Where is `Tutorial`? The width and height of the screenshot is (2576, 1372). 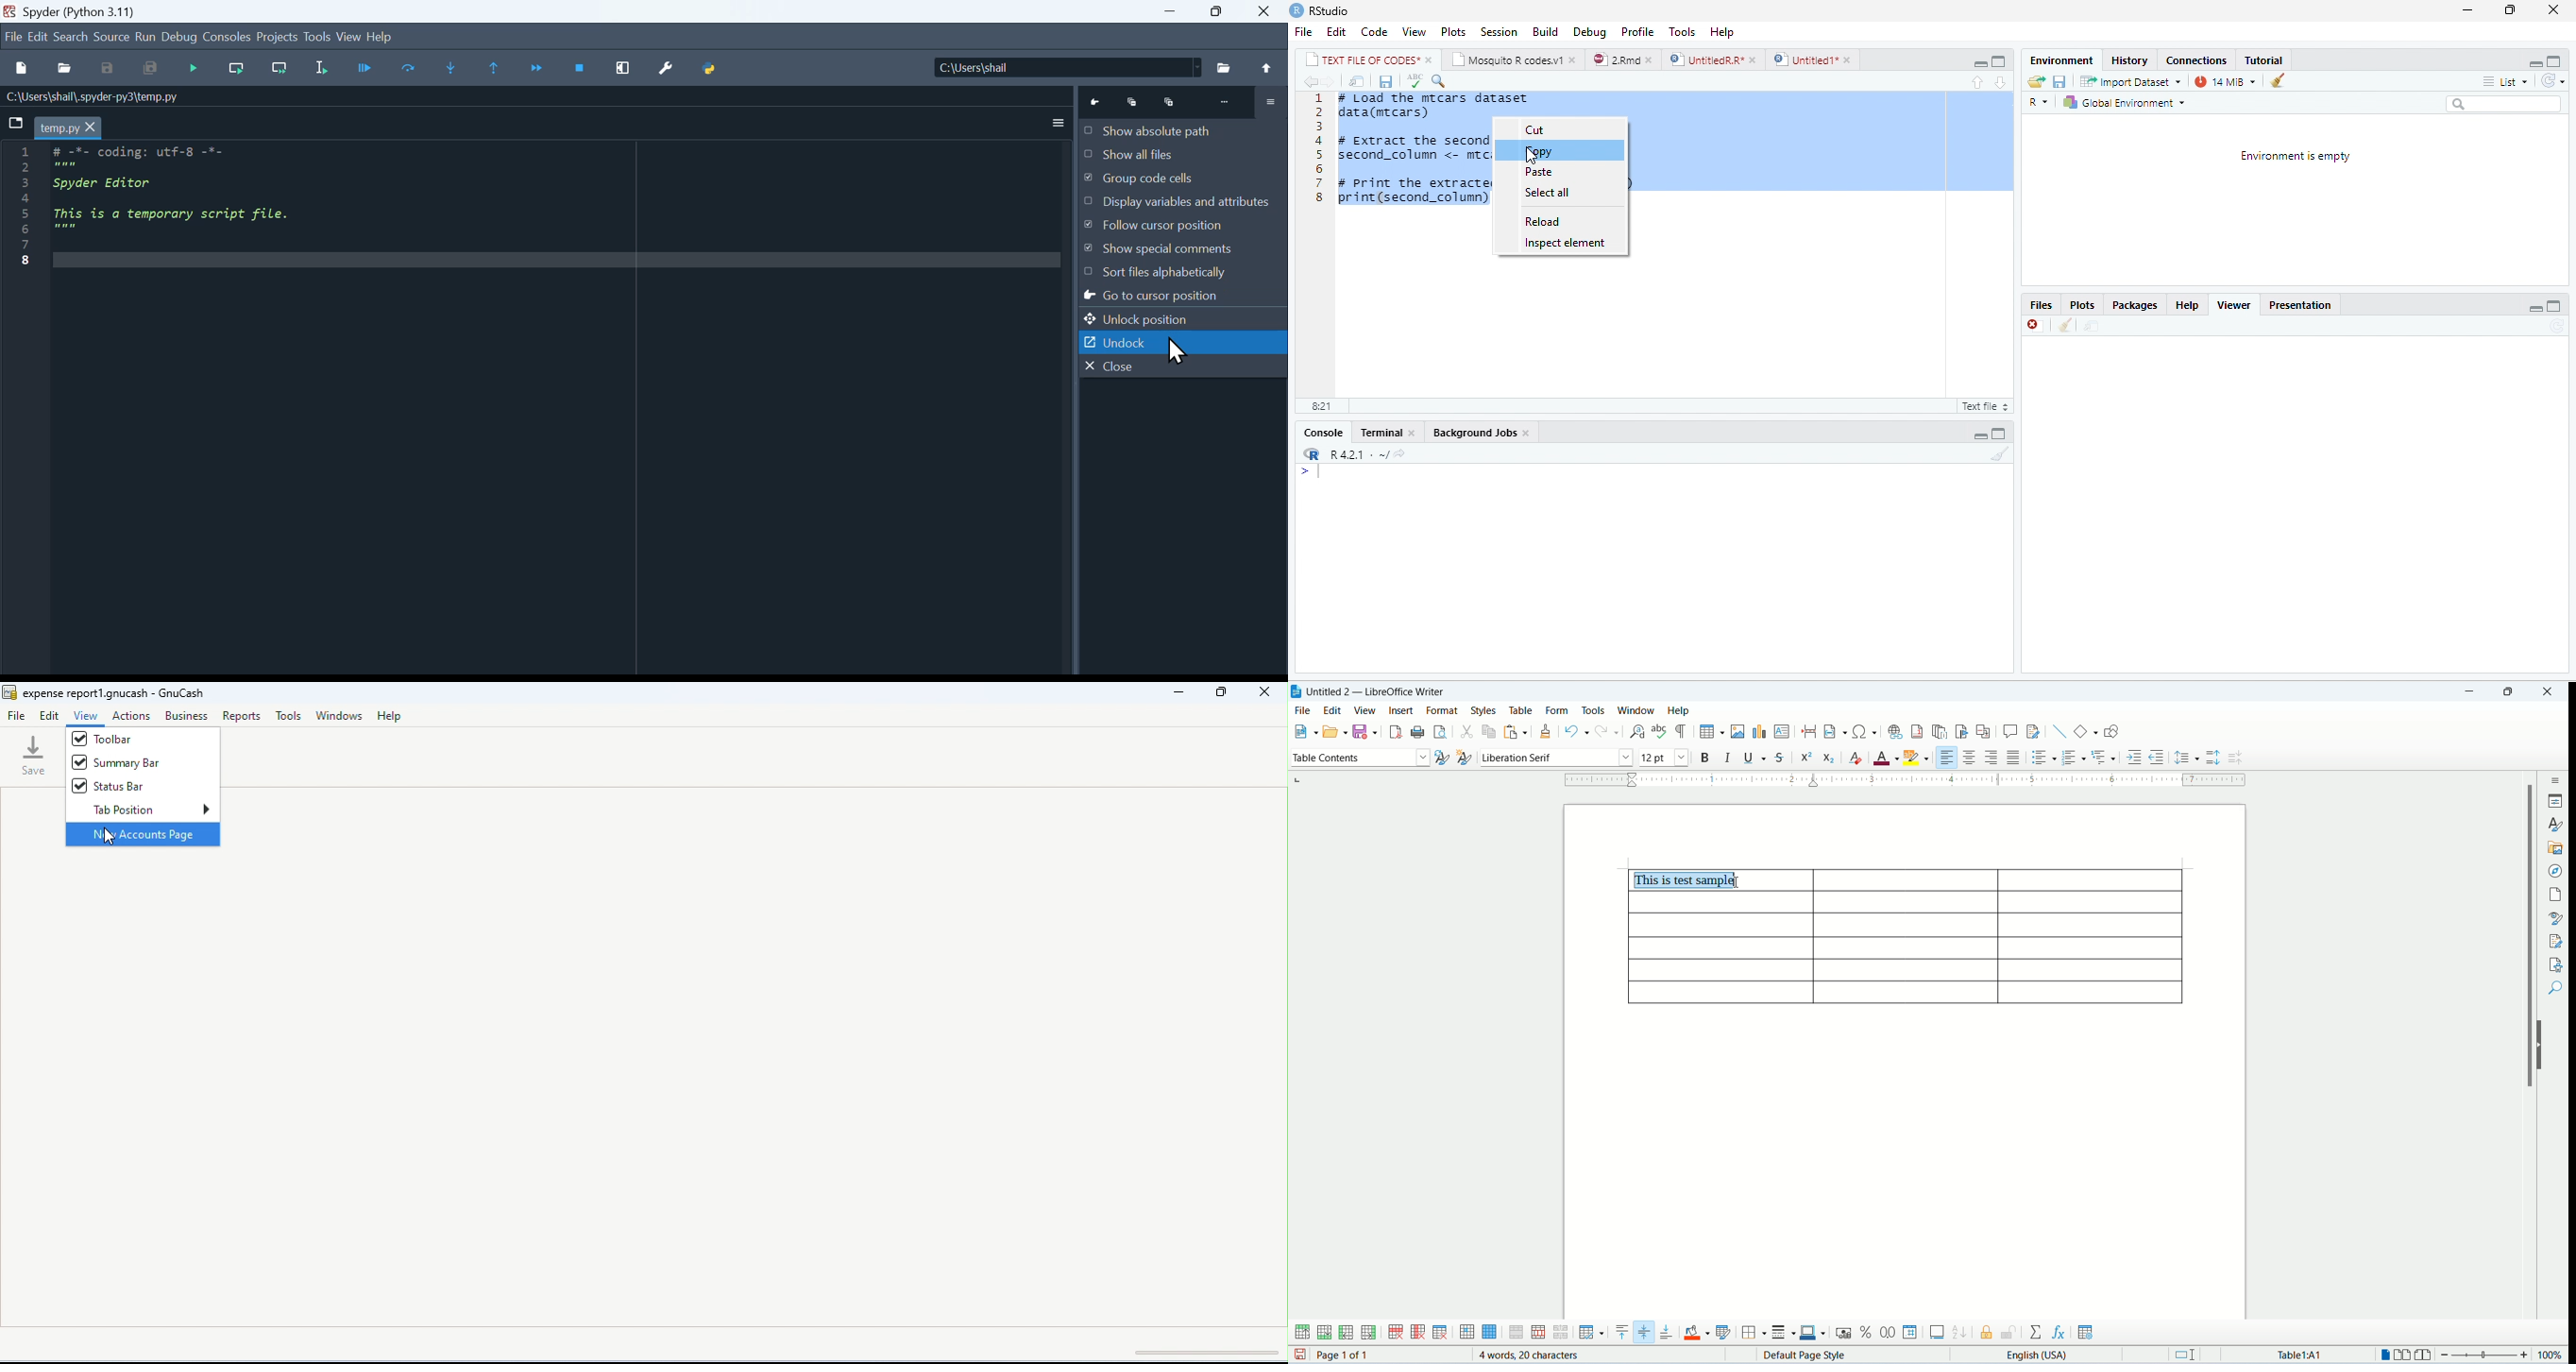 Tutorial is located at coordinates (2262, 59).